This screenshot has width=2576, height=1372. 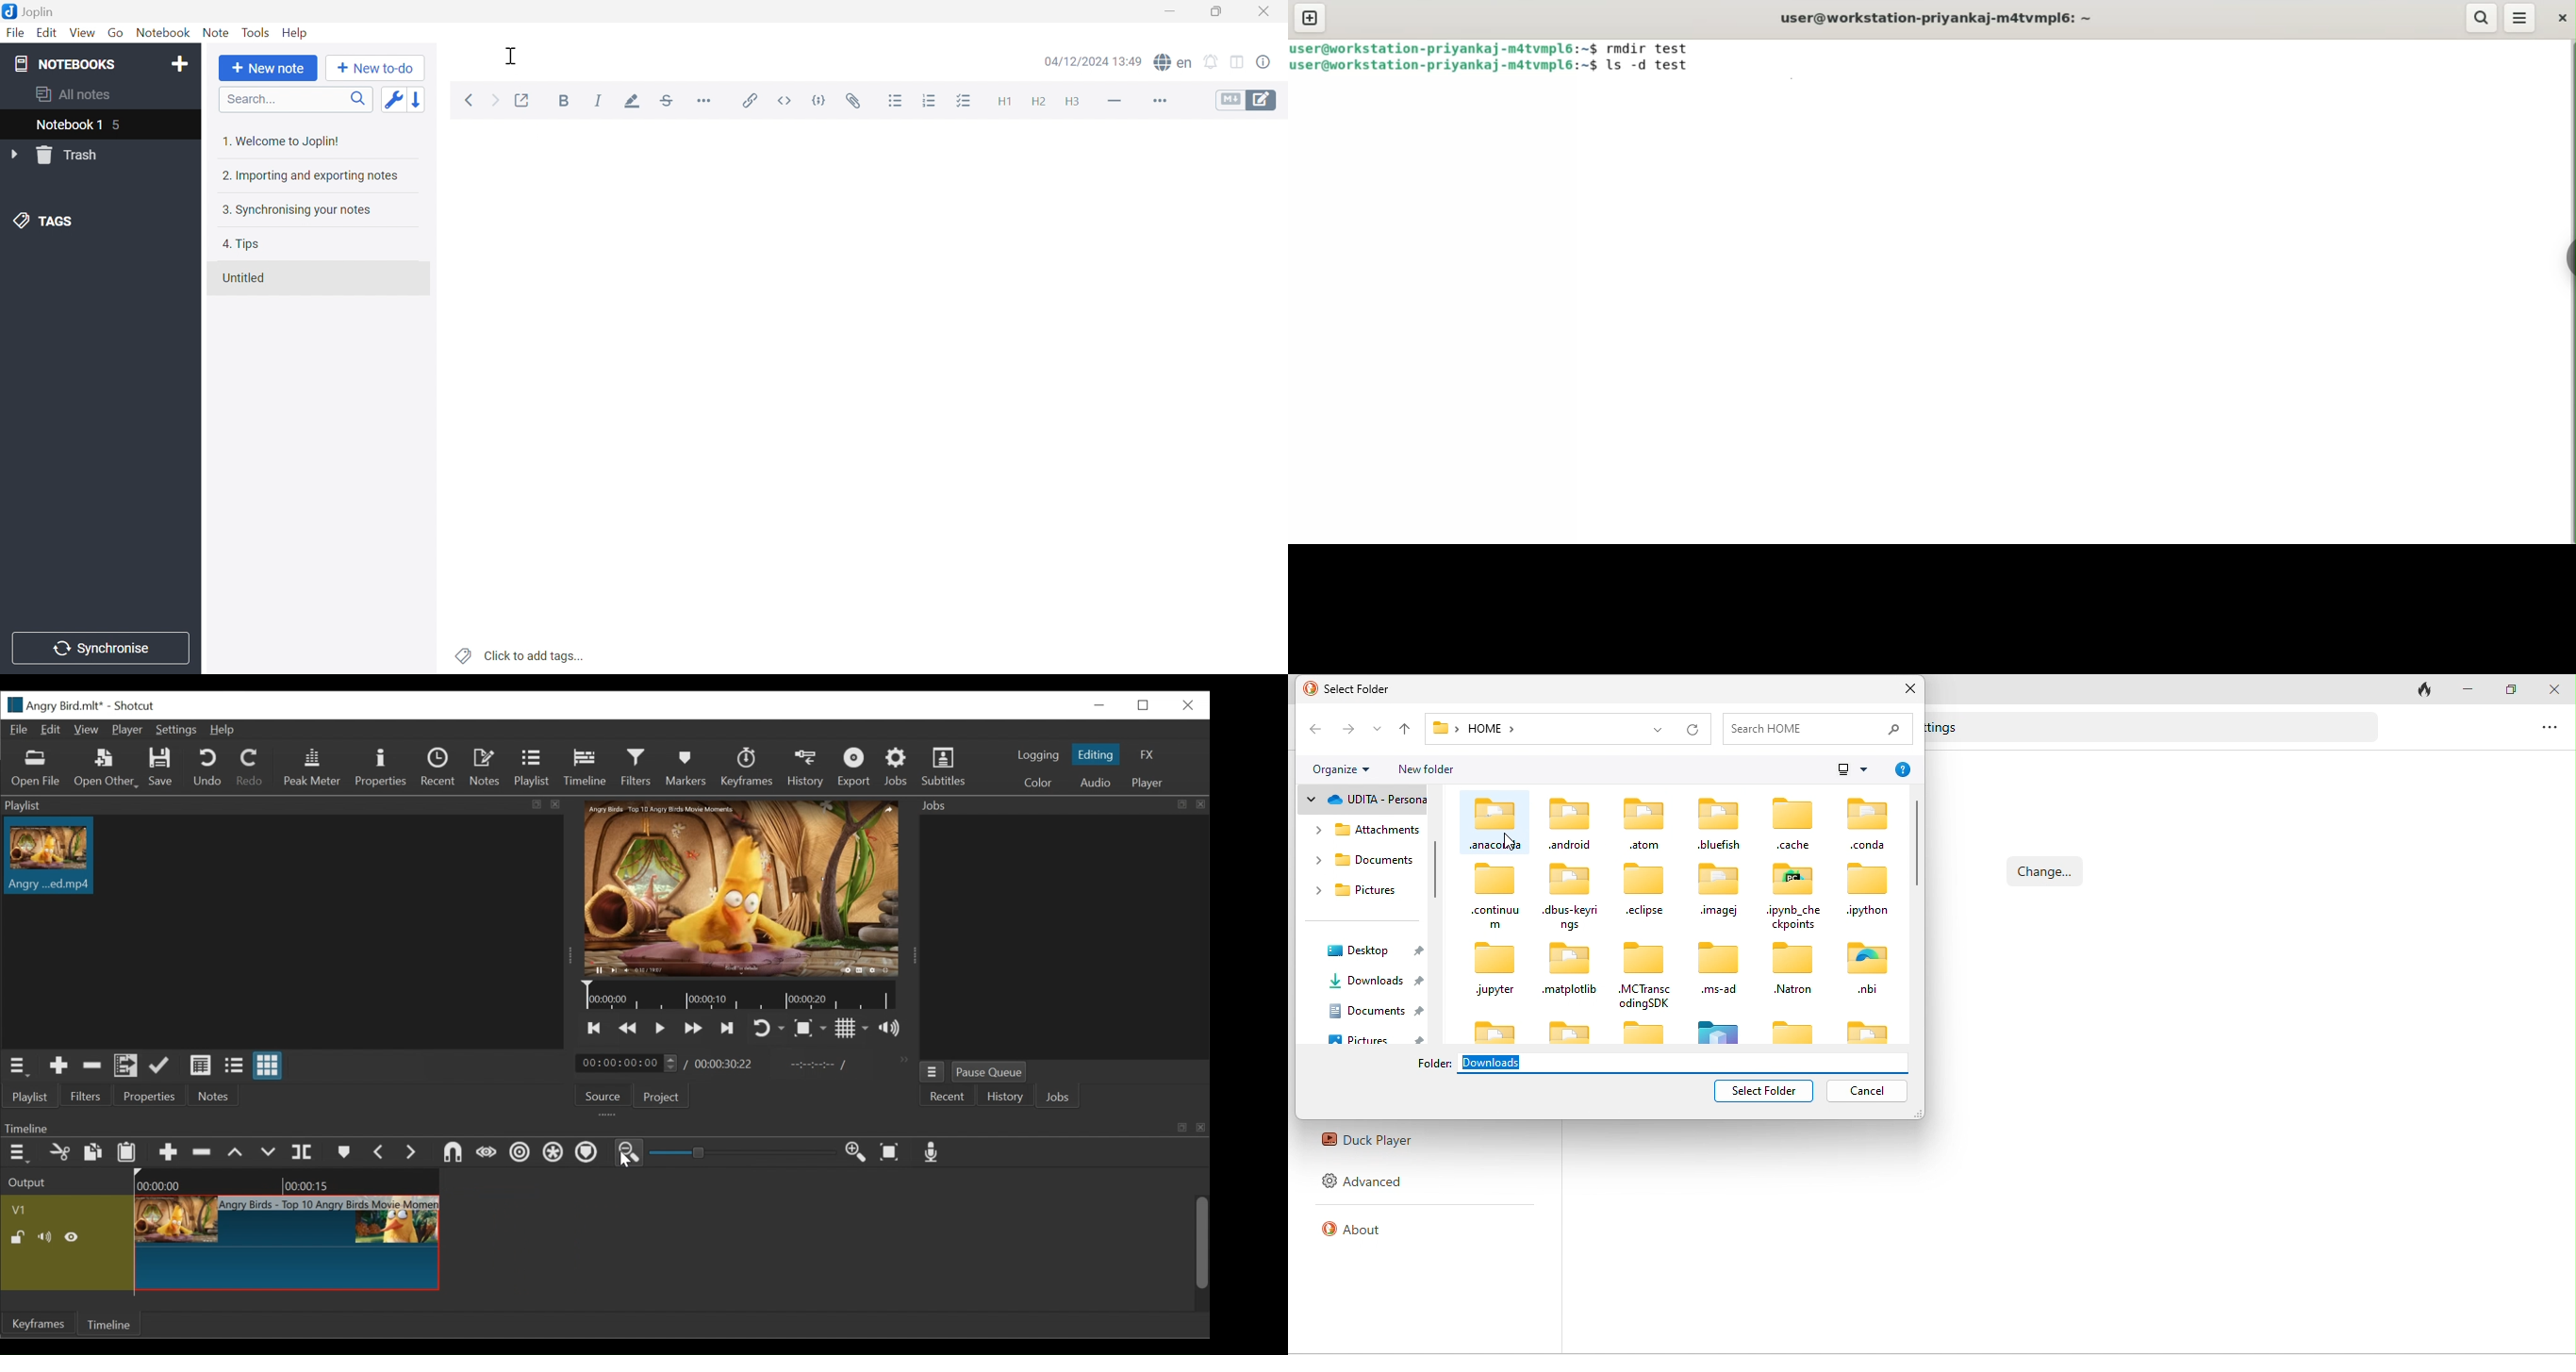 What do you see at coordinates (523, 99) in the screenshot?
I see `Toggle external editing` at bounding box center [523, 99].